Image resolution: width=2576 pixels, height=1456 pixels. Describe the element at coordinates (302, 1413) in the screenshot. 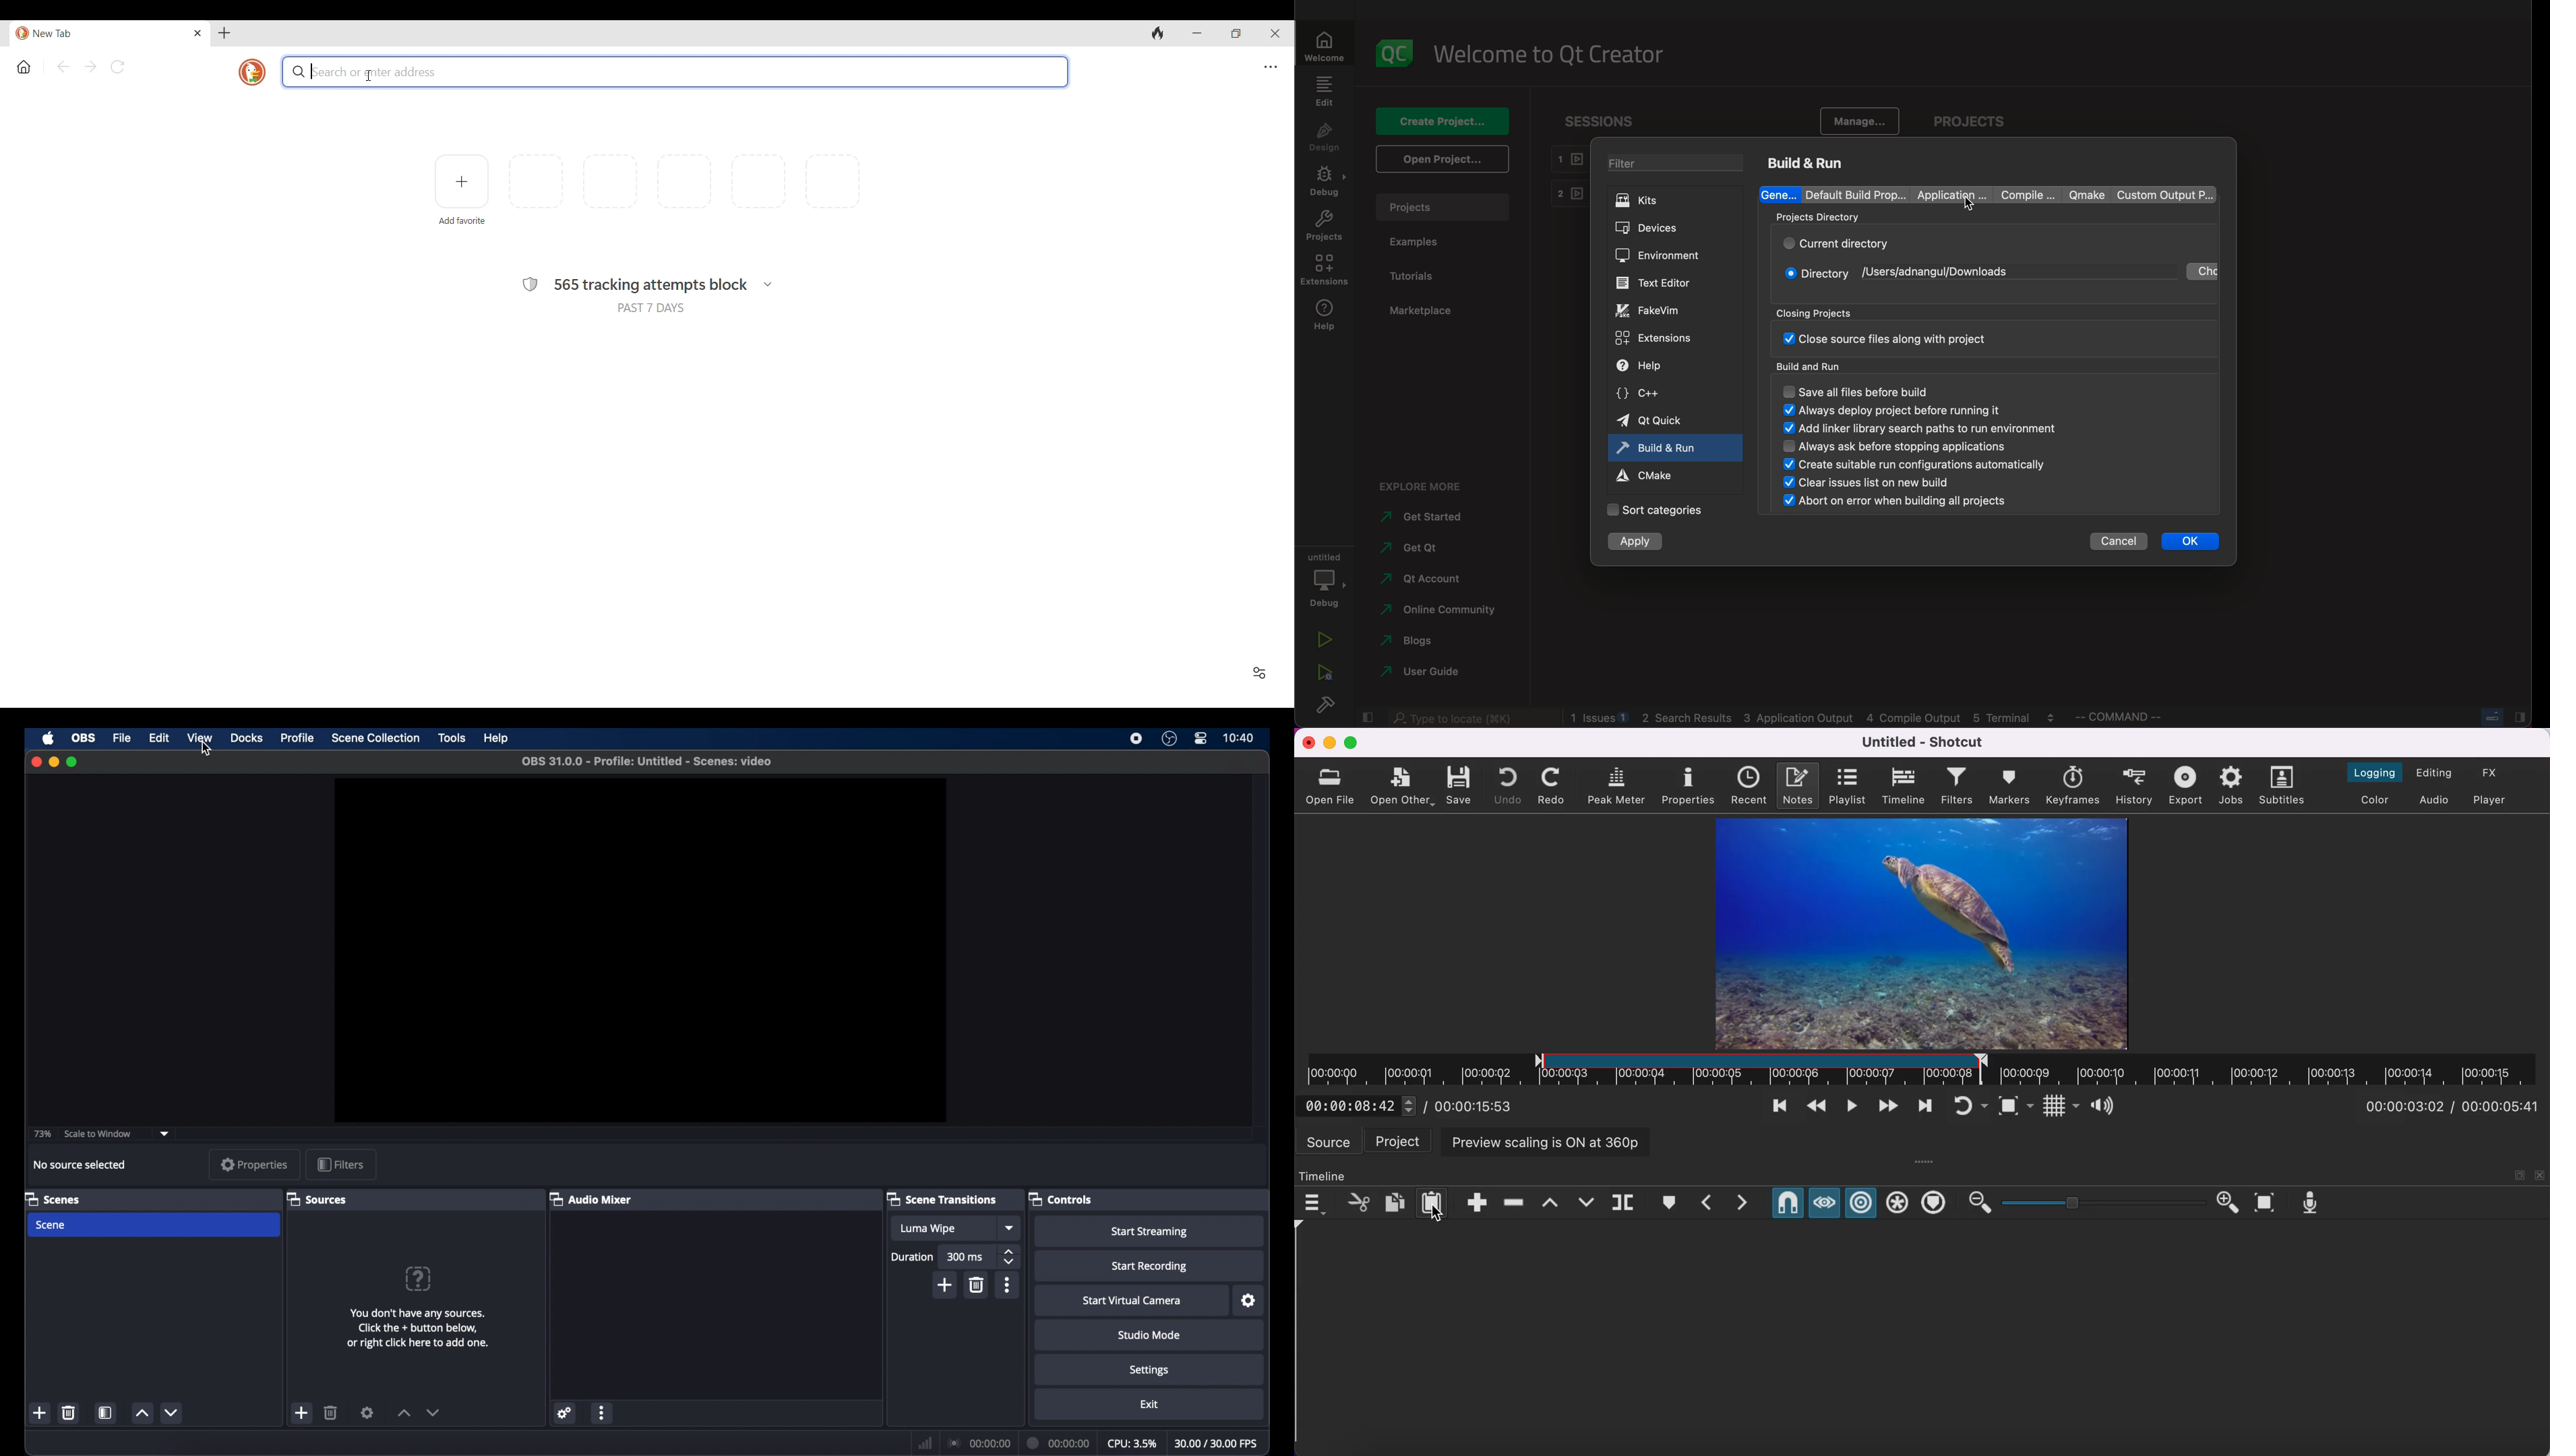

I see `add` at that location.